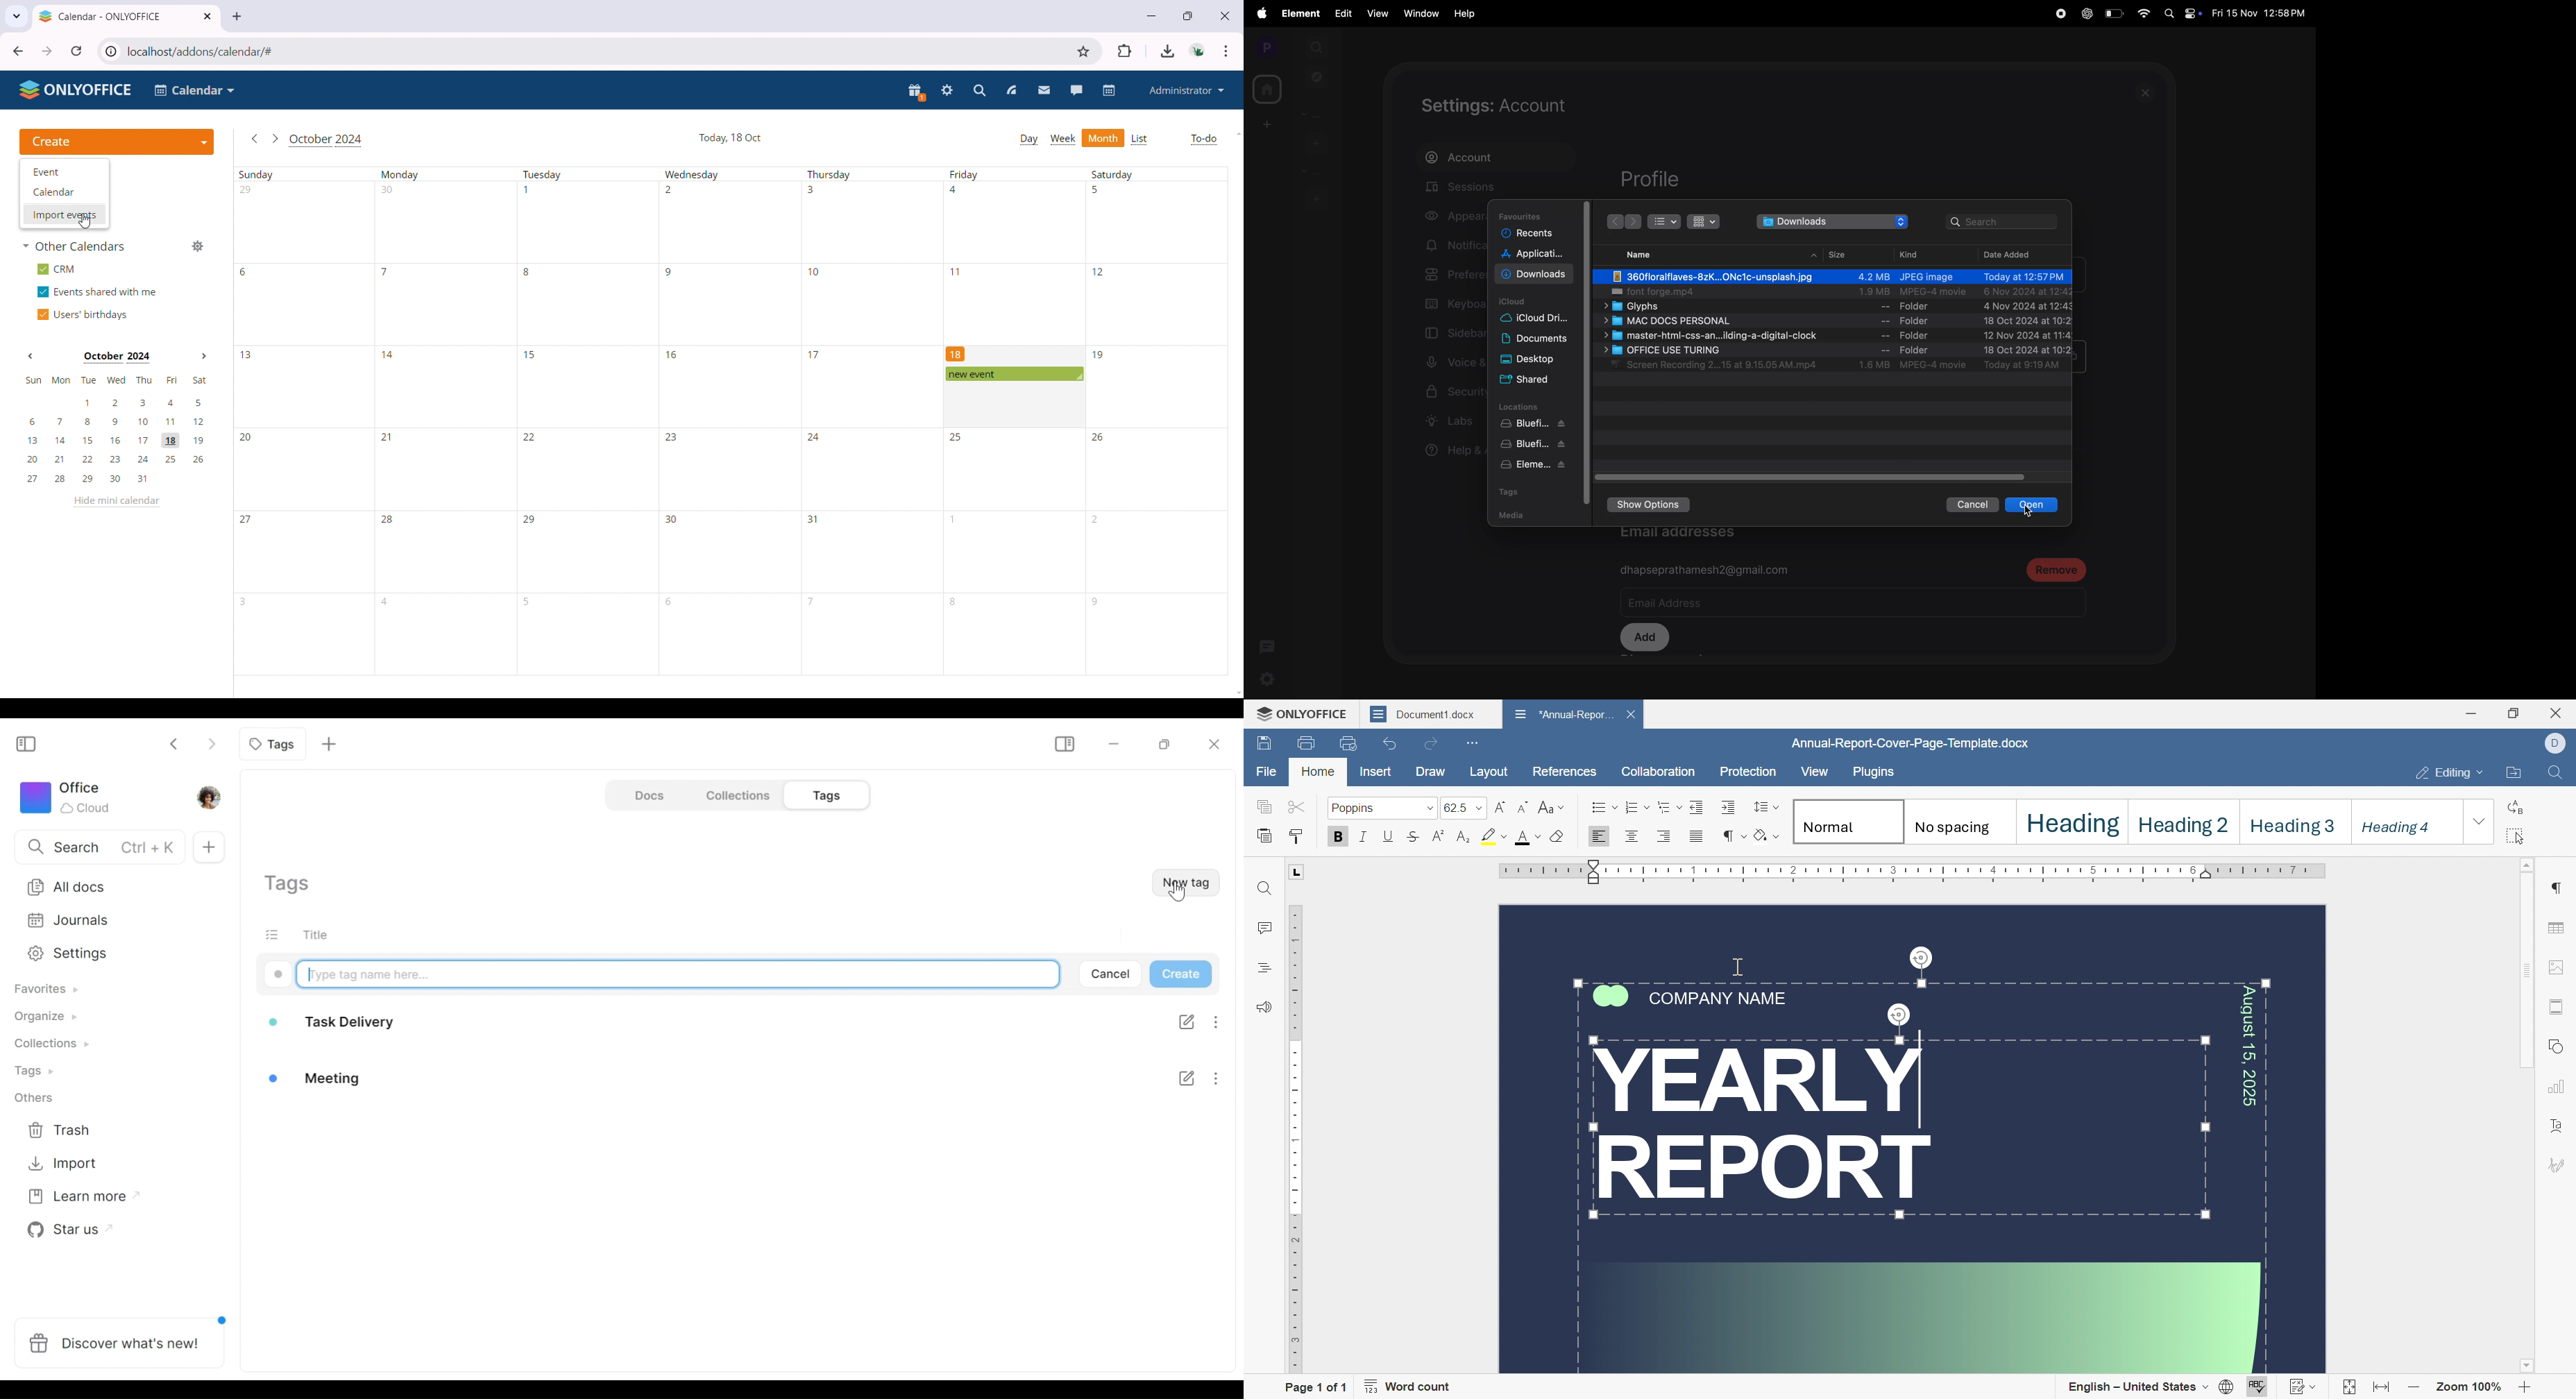 This screenshot has width=2576, height=1400. Describe the element at coordinates (1315, 115) in the screenshot. I see `people` at that location.